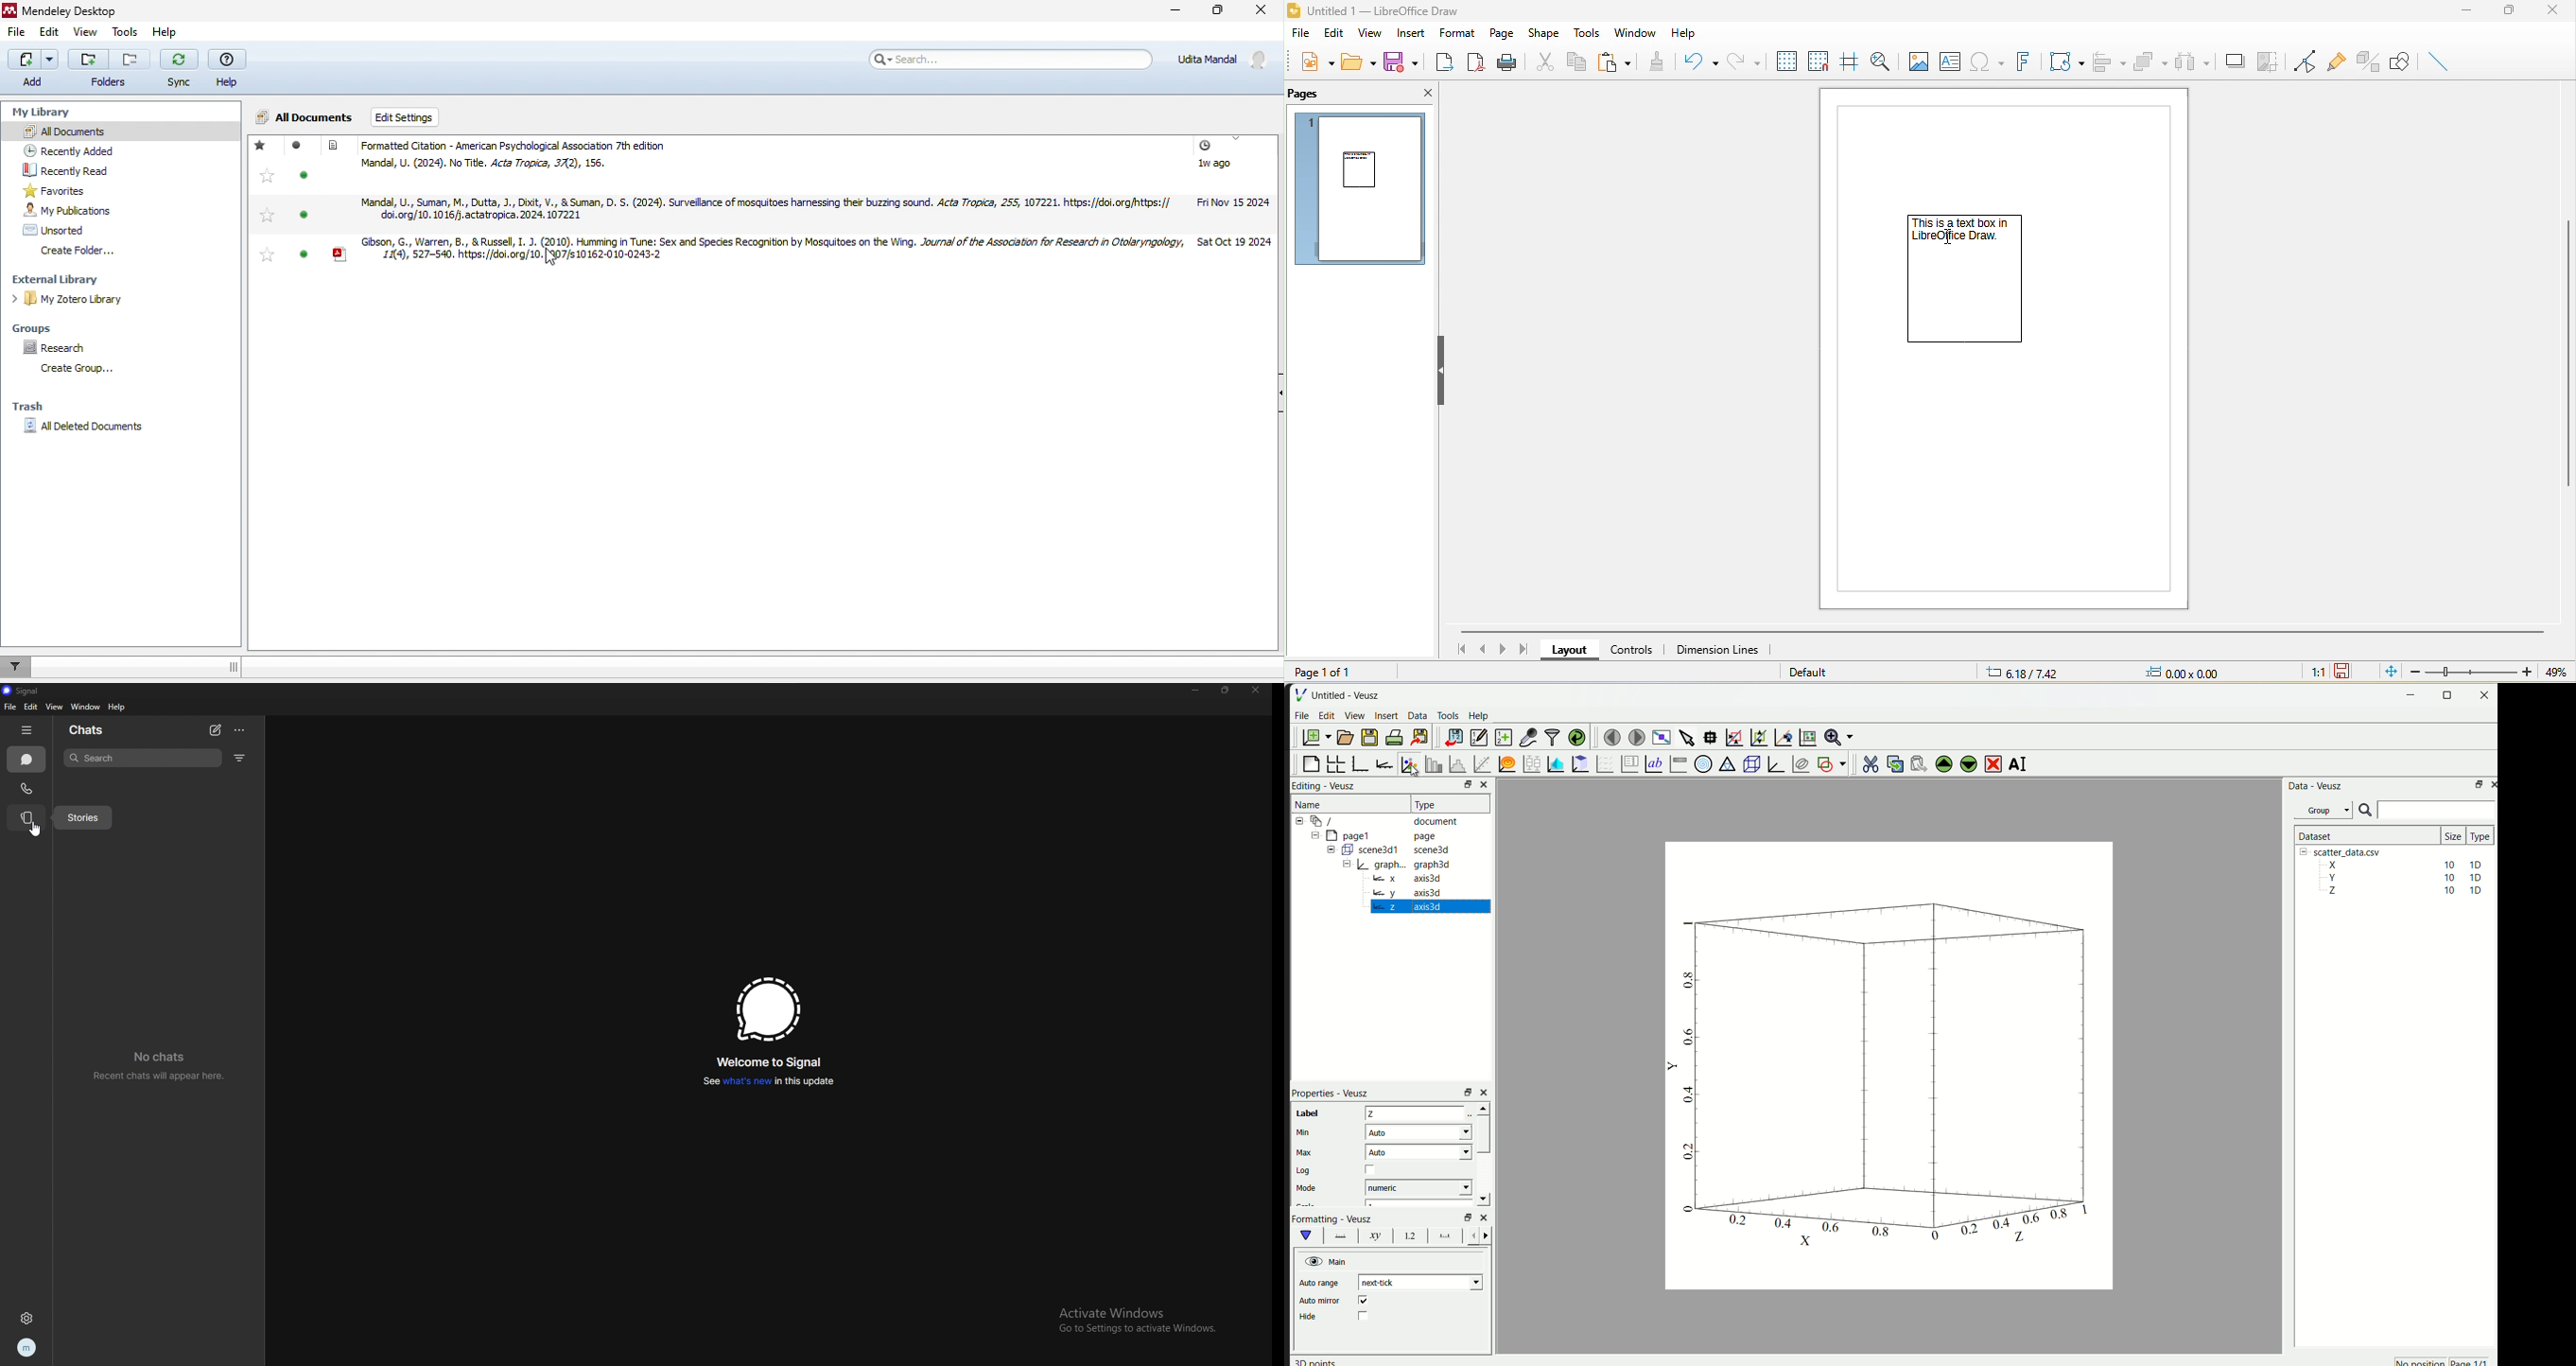  What do you see at coordinates (1543, 61) in the screenshot?
I see `cut` at bounding box center [1543, 61].